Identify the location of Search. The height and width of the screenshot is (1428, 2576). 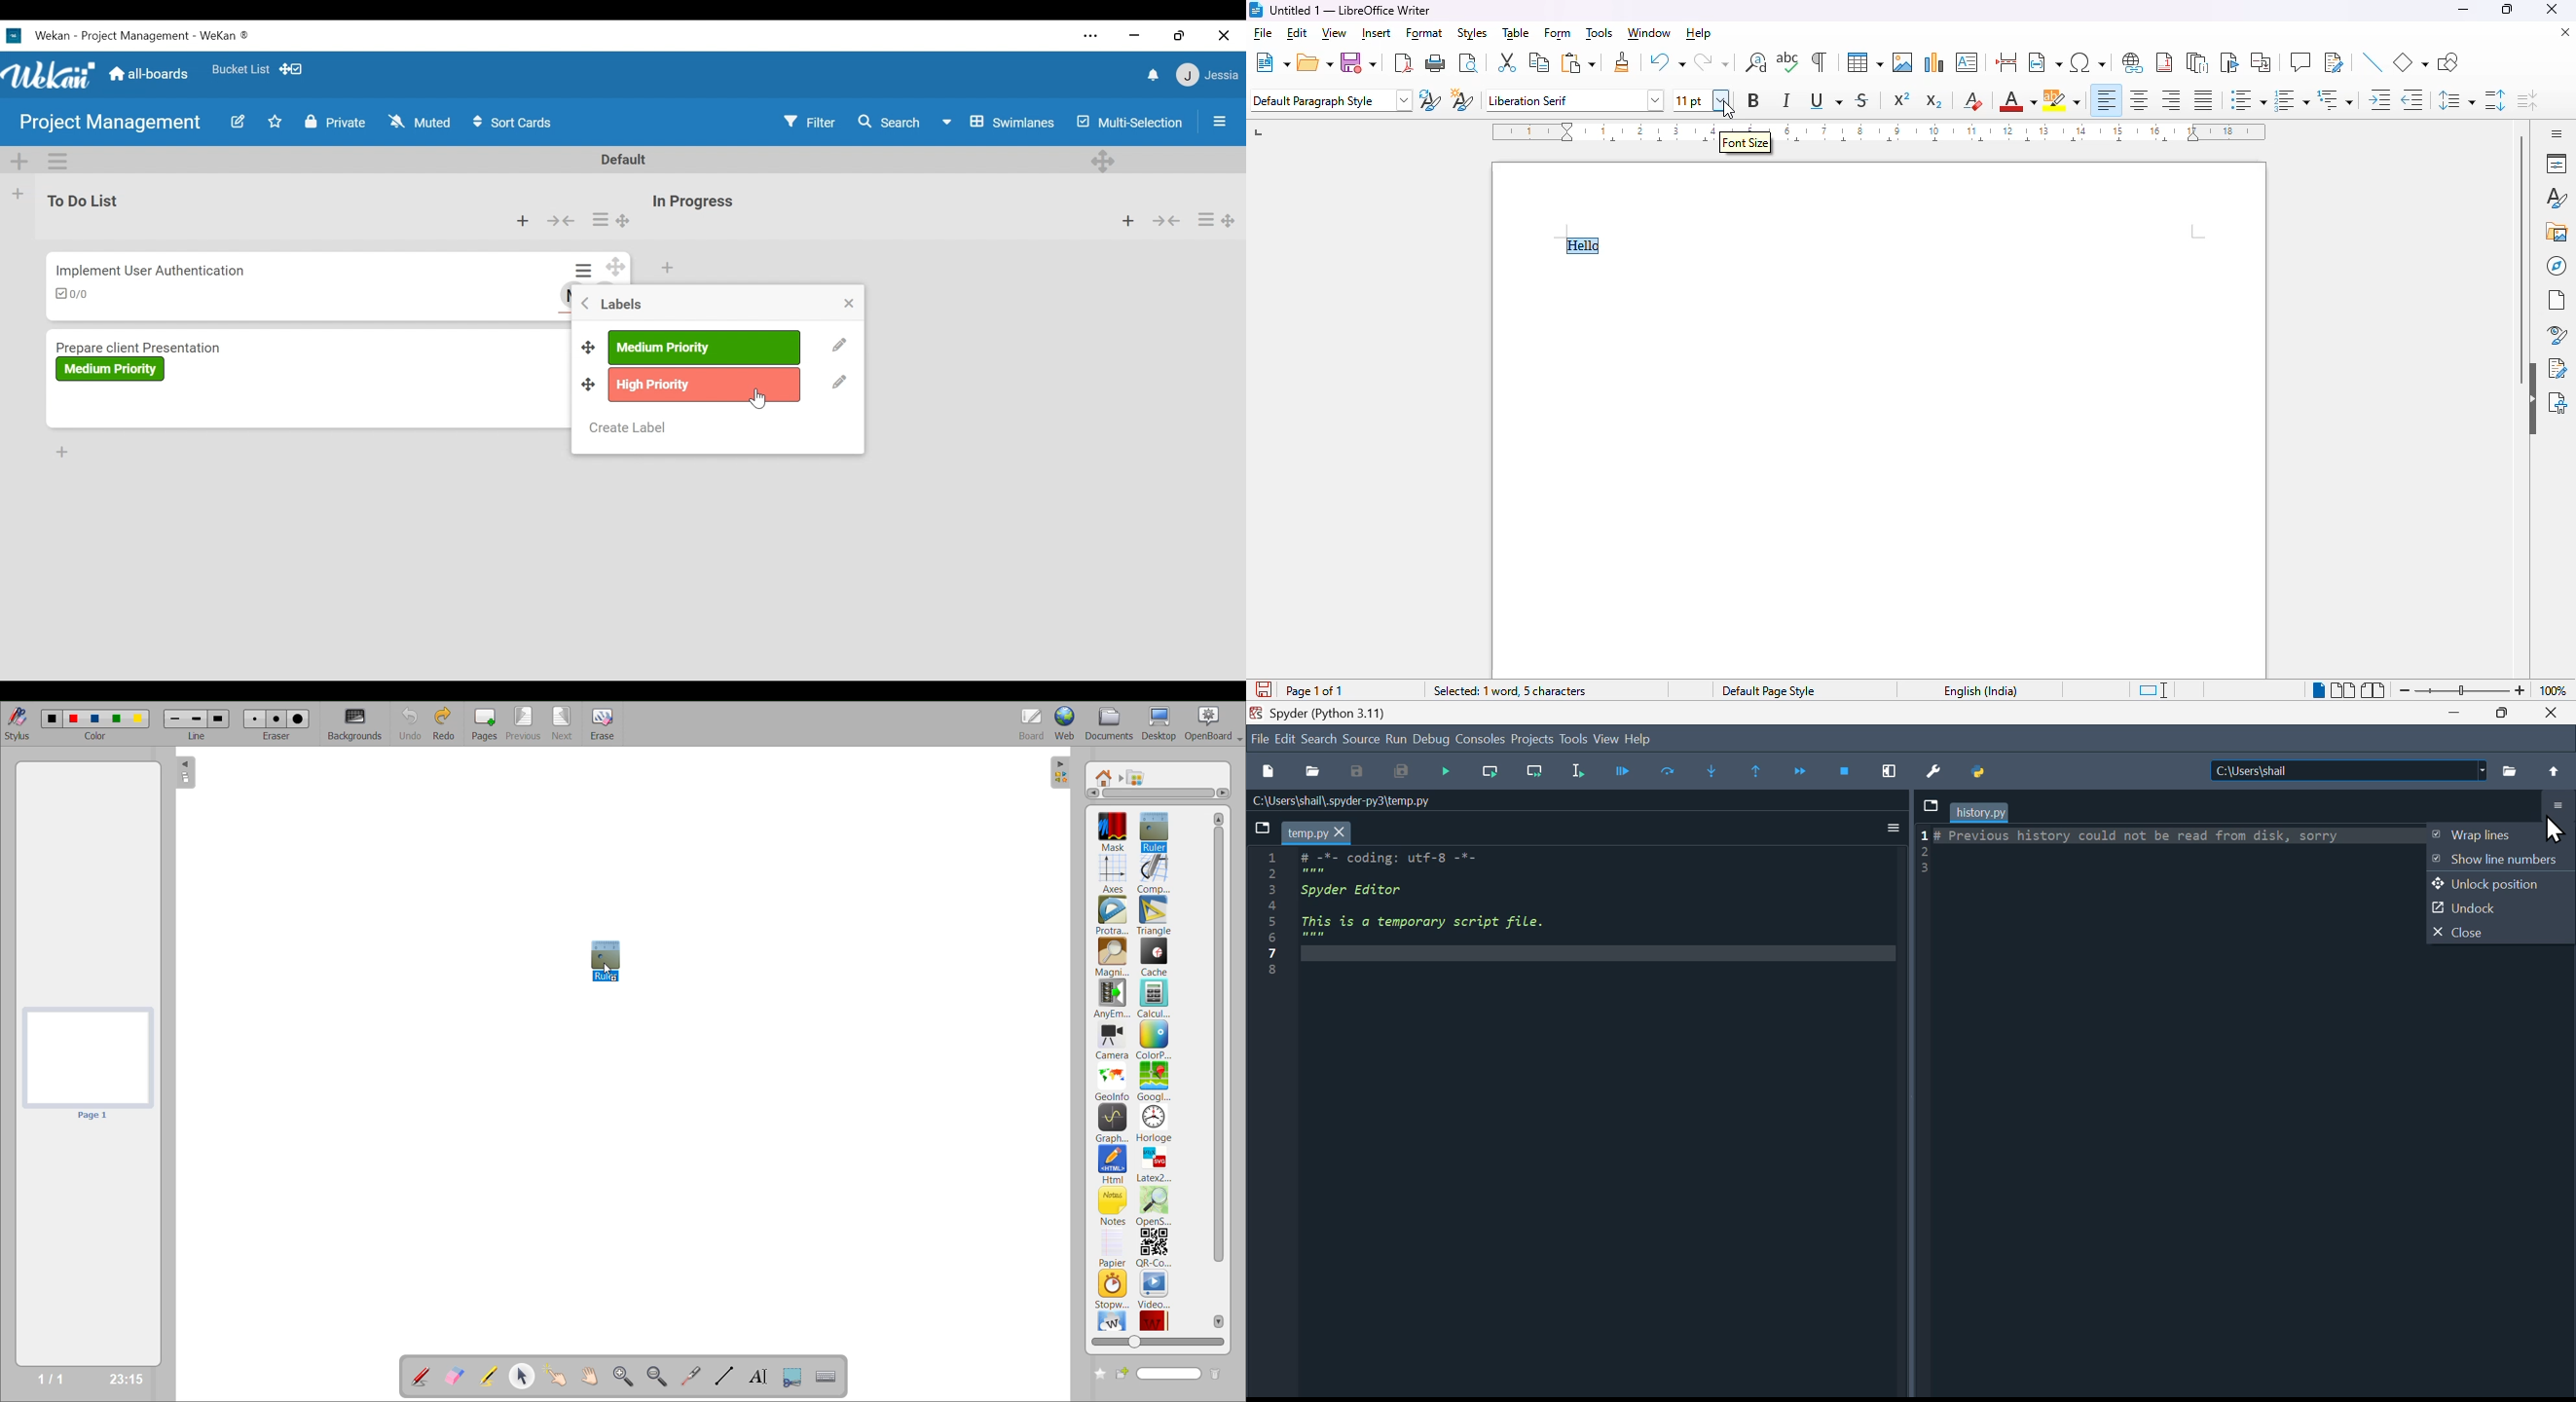
(885, 122).